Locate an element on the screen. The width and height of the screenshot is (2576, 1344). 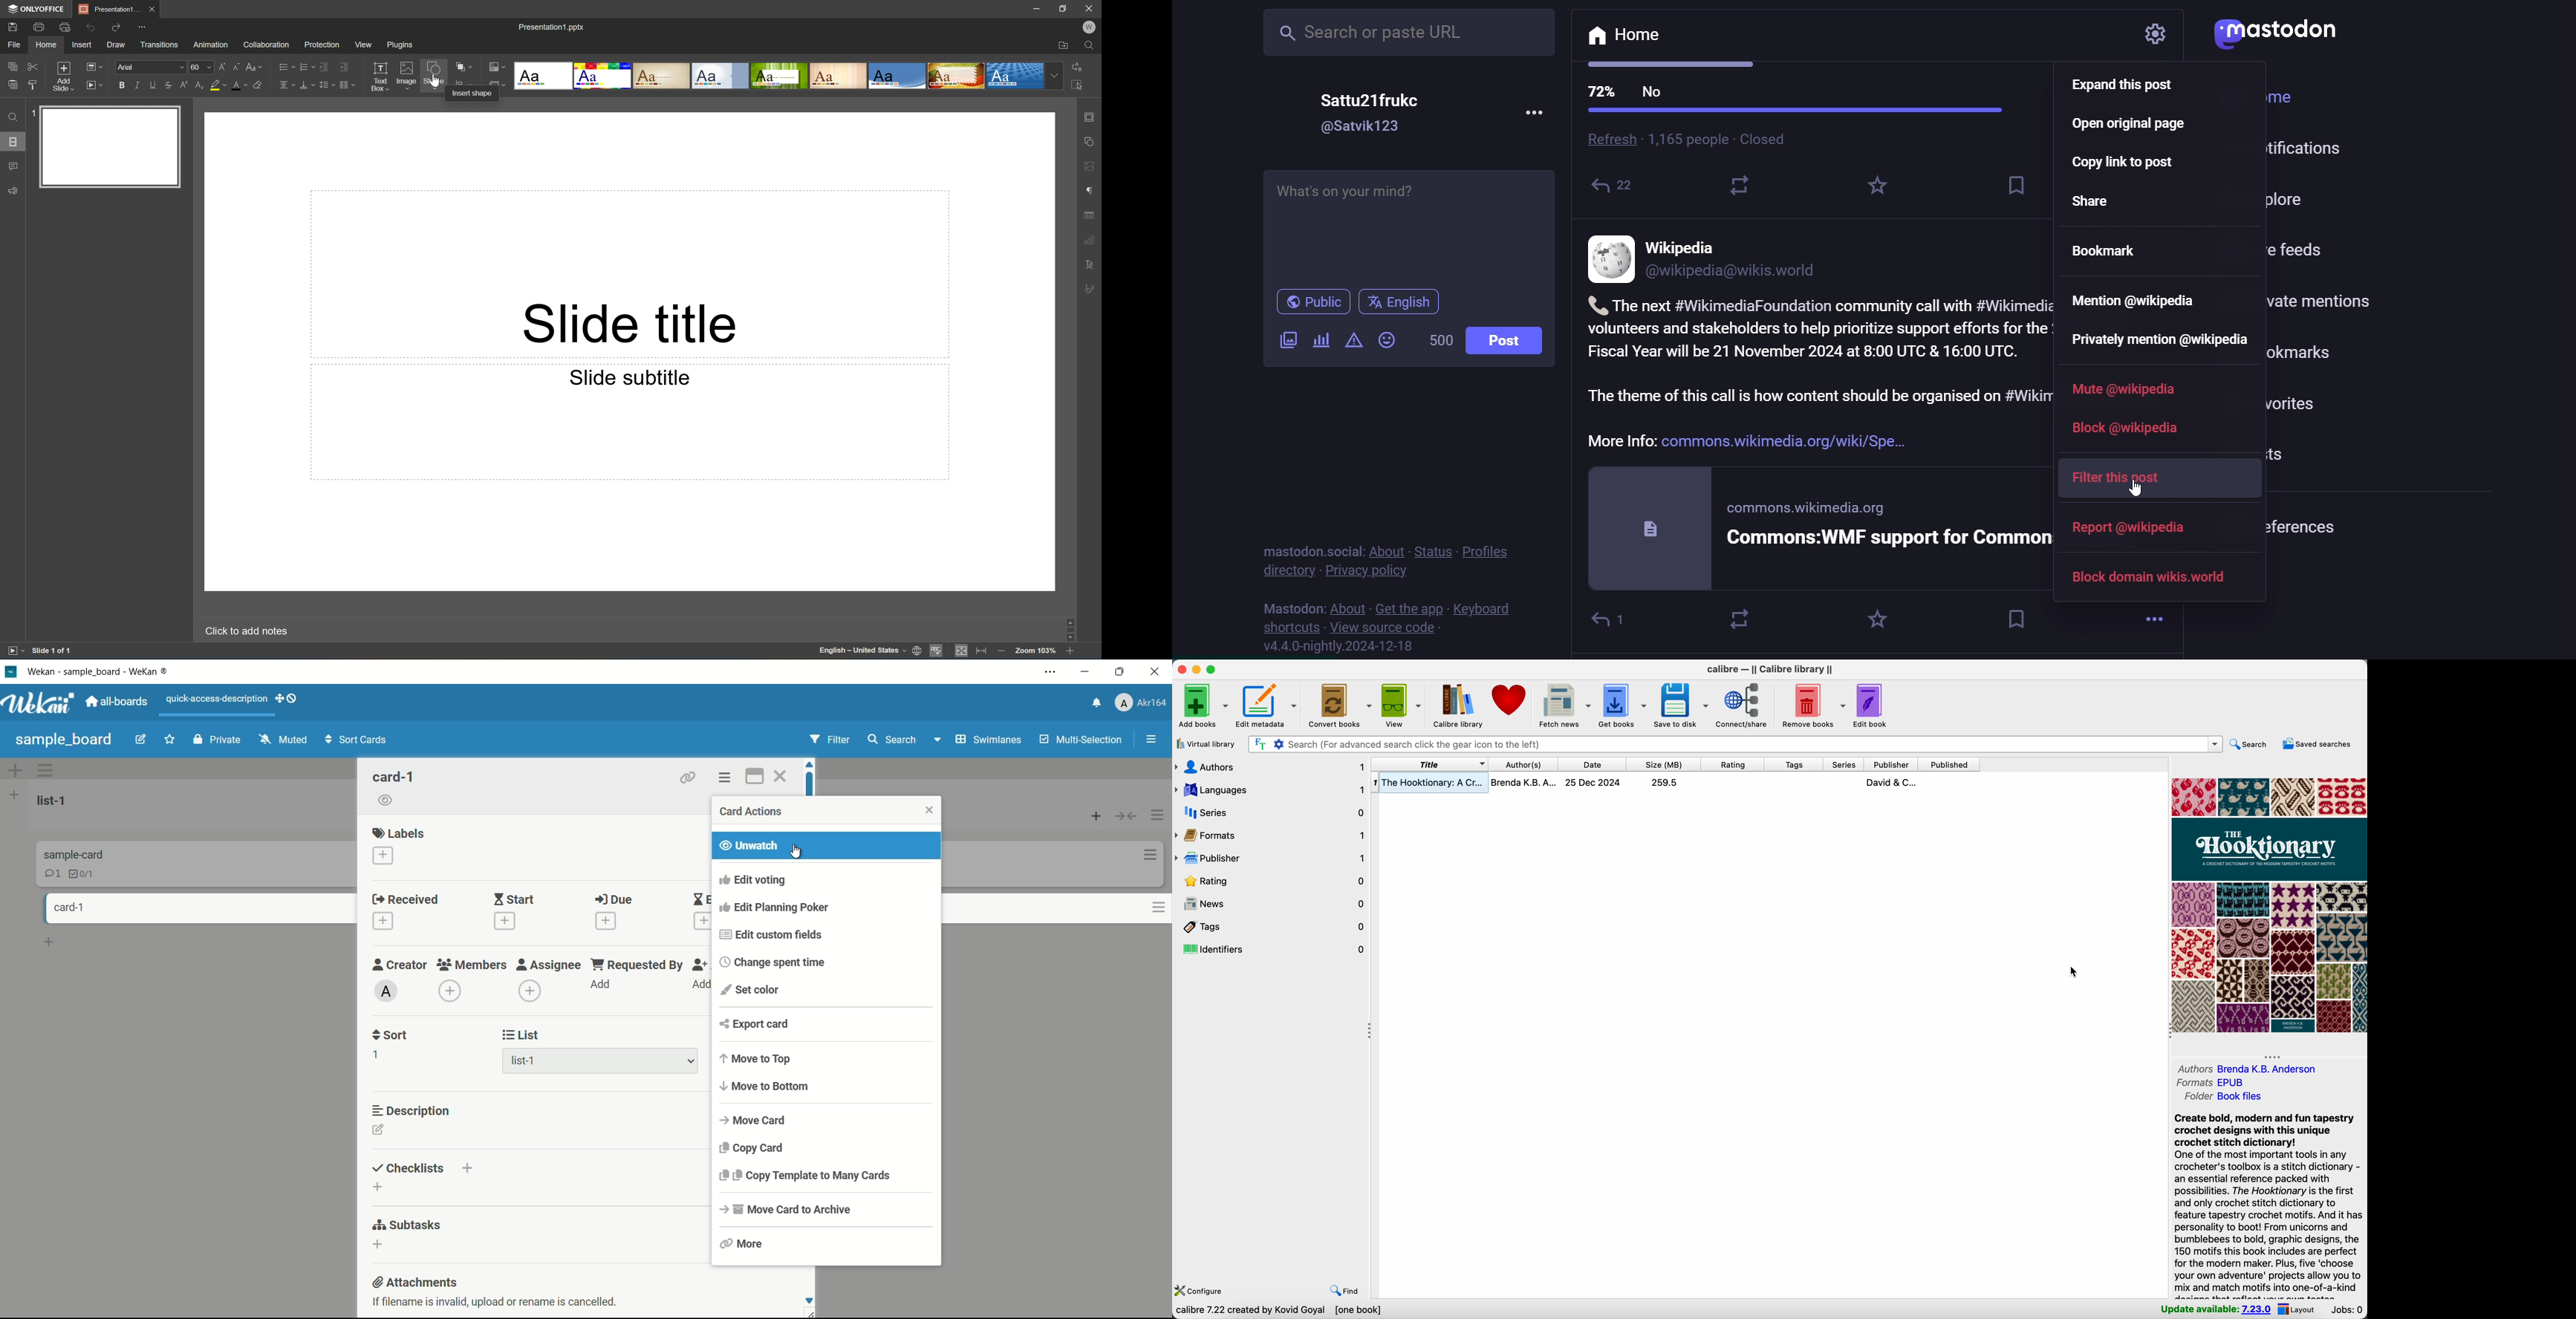
Subscript is located at coordinates (196, 86).